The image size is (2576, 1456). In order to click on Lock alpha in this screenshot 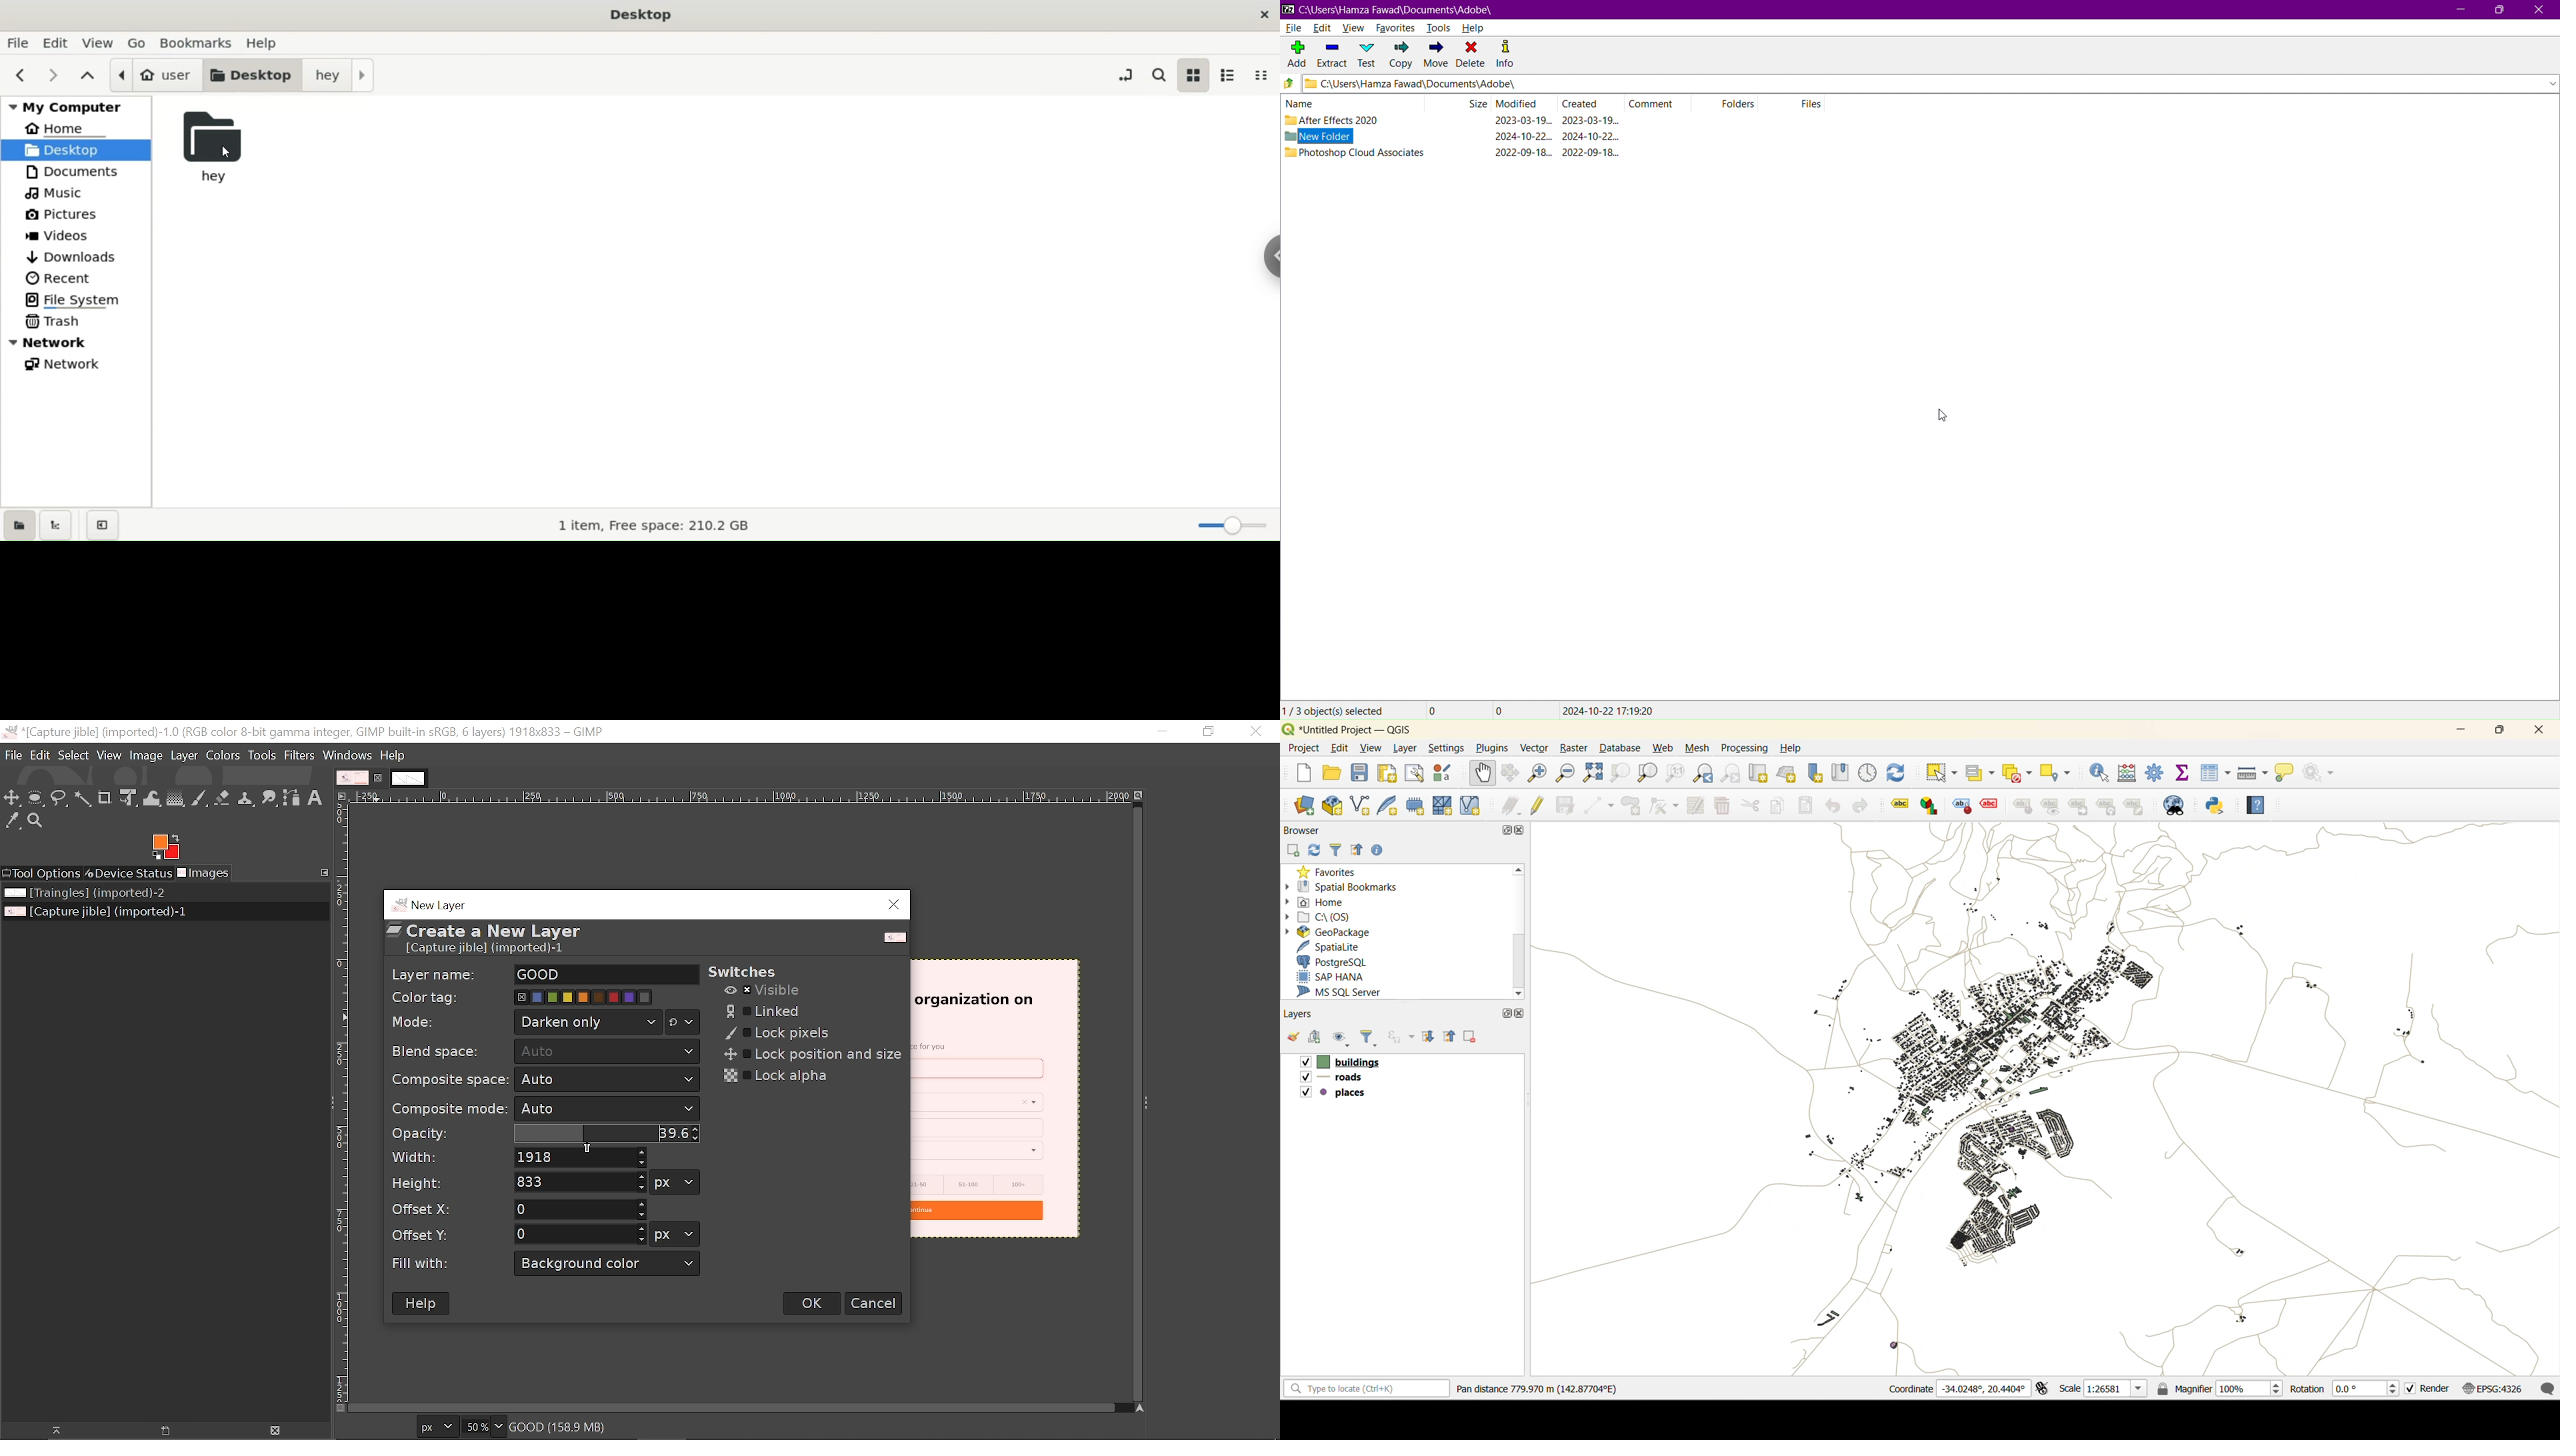, I will do `click(778, 1076)`.